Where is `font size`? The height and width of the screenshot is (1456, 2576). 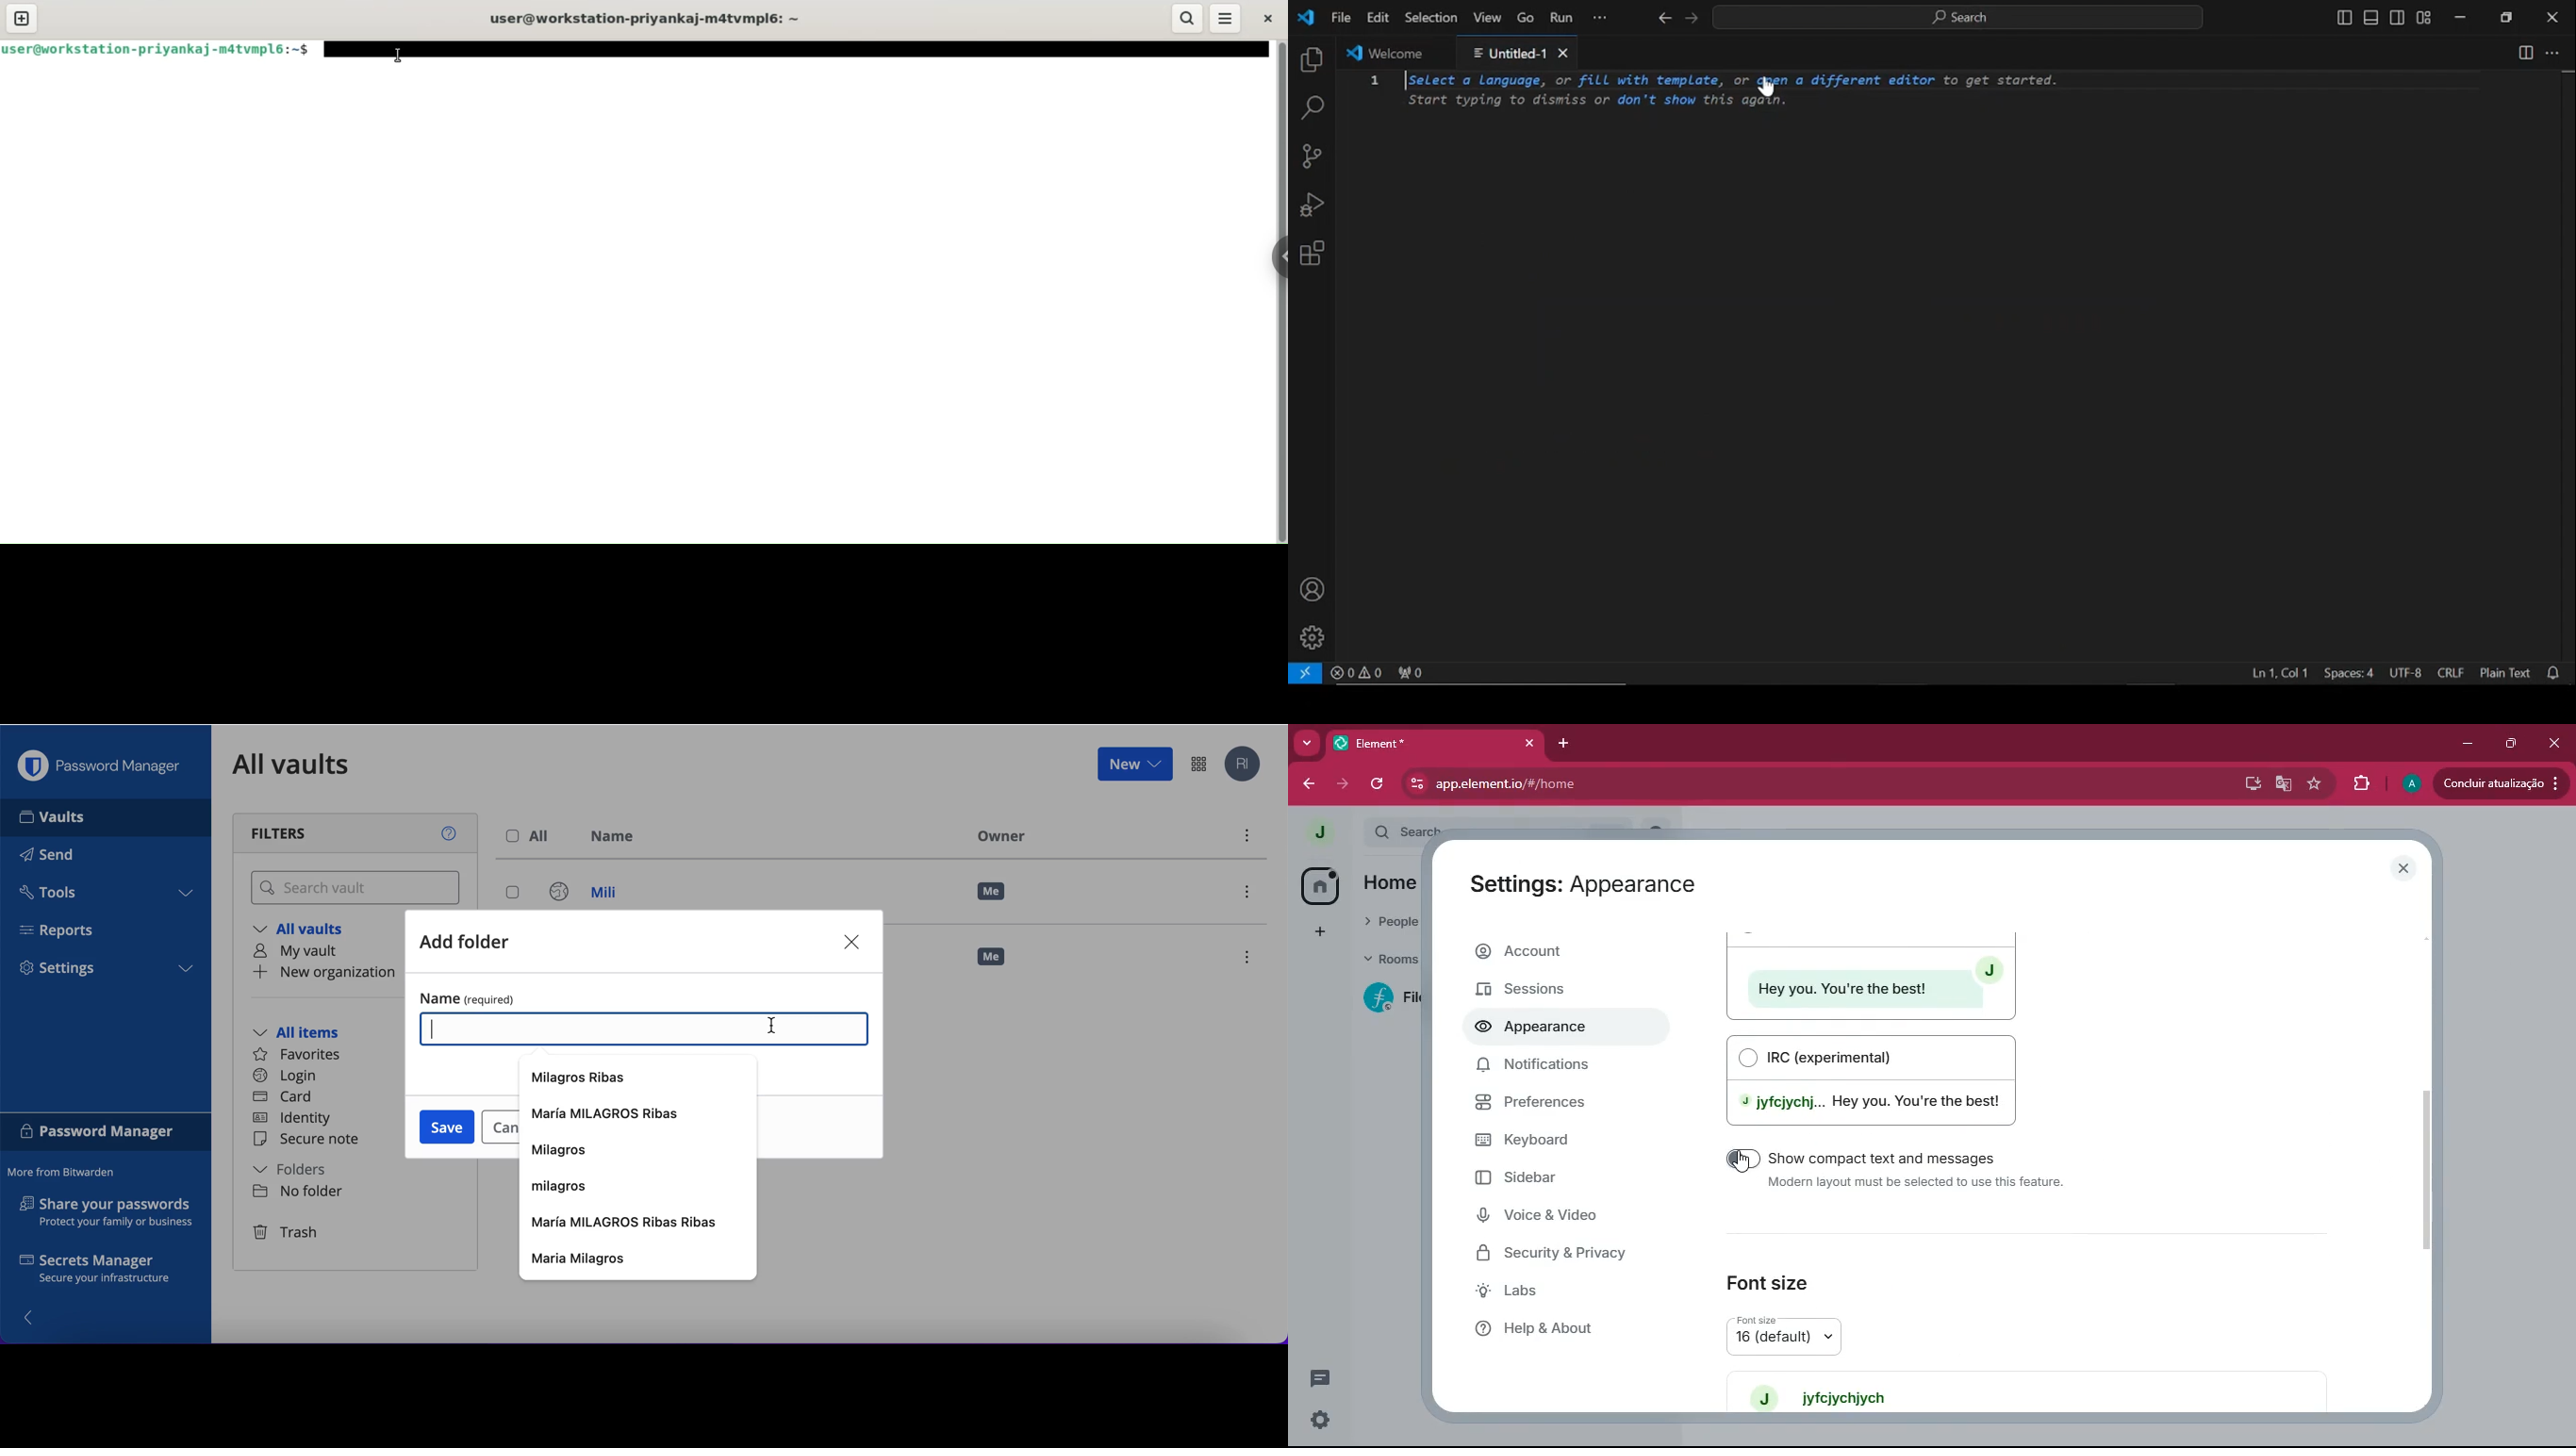 font size is located at coordinates (1771, 1276).